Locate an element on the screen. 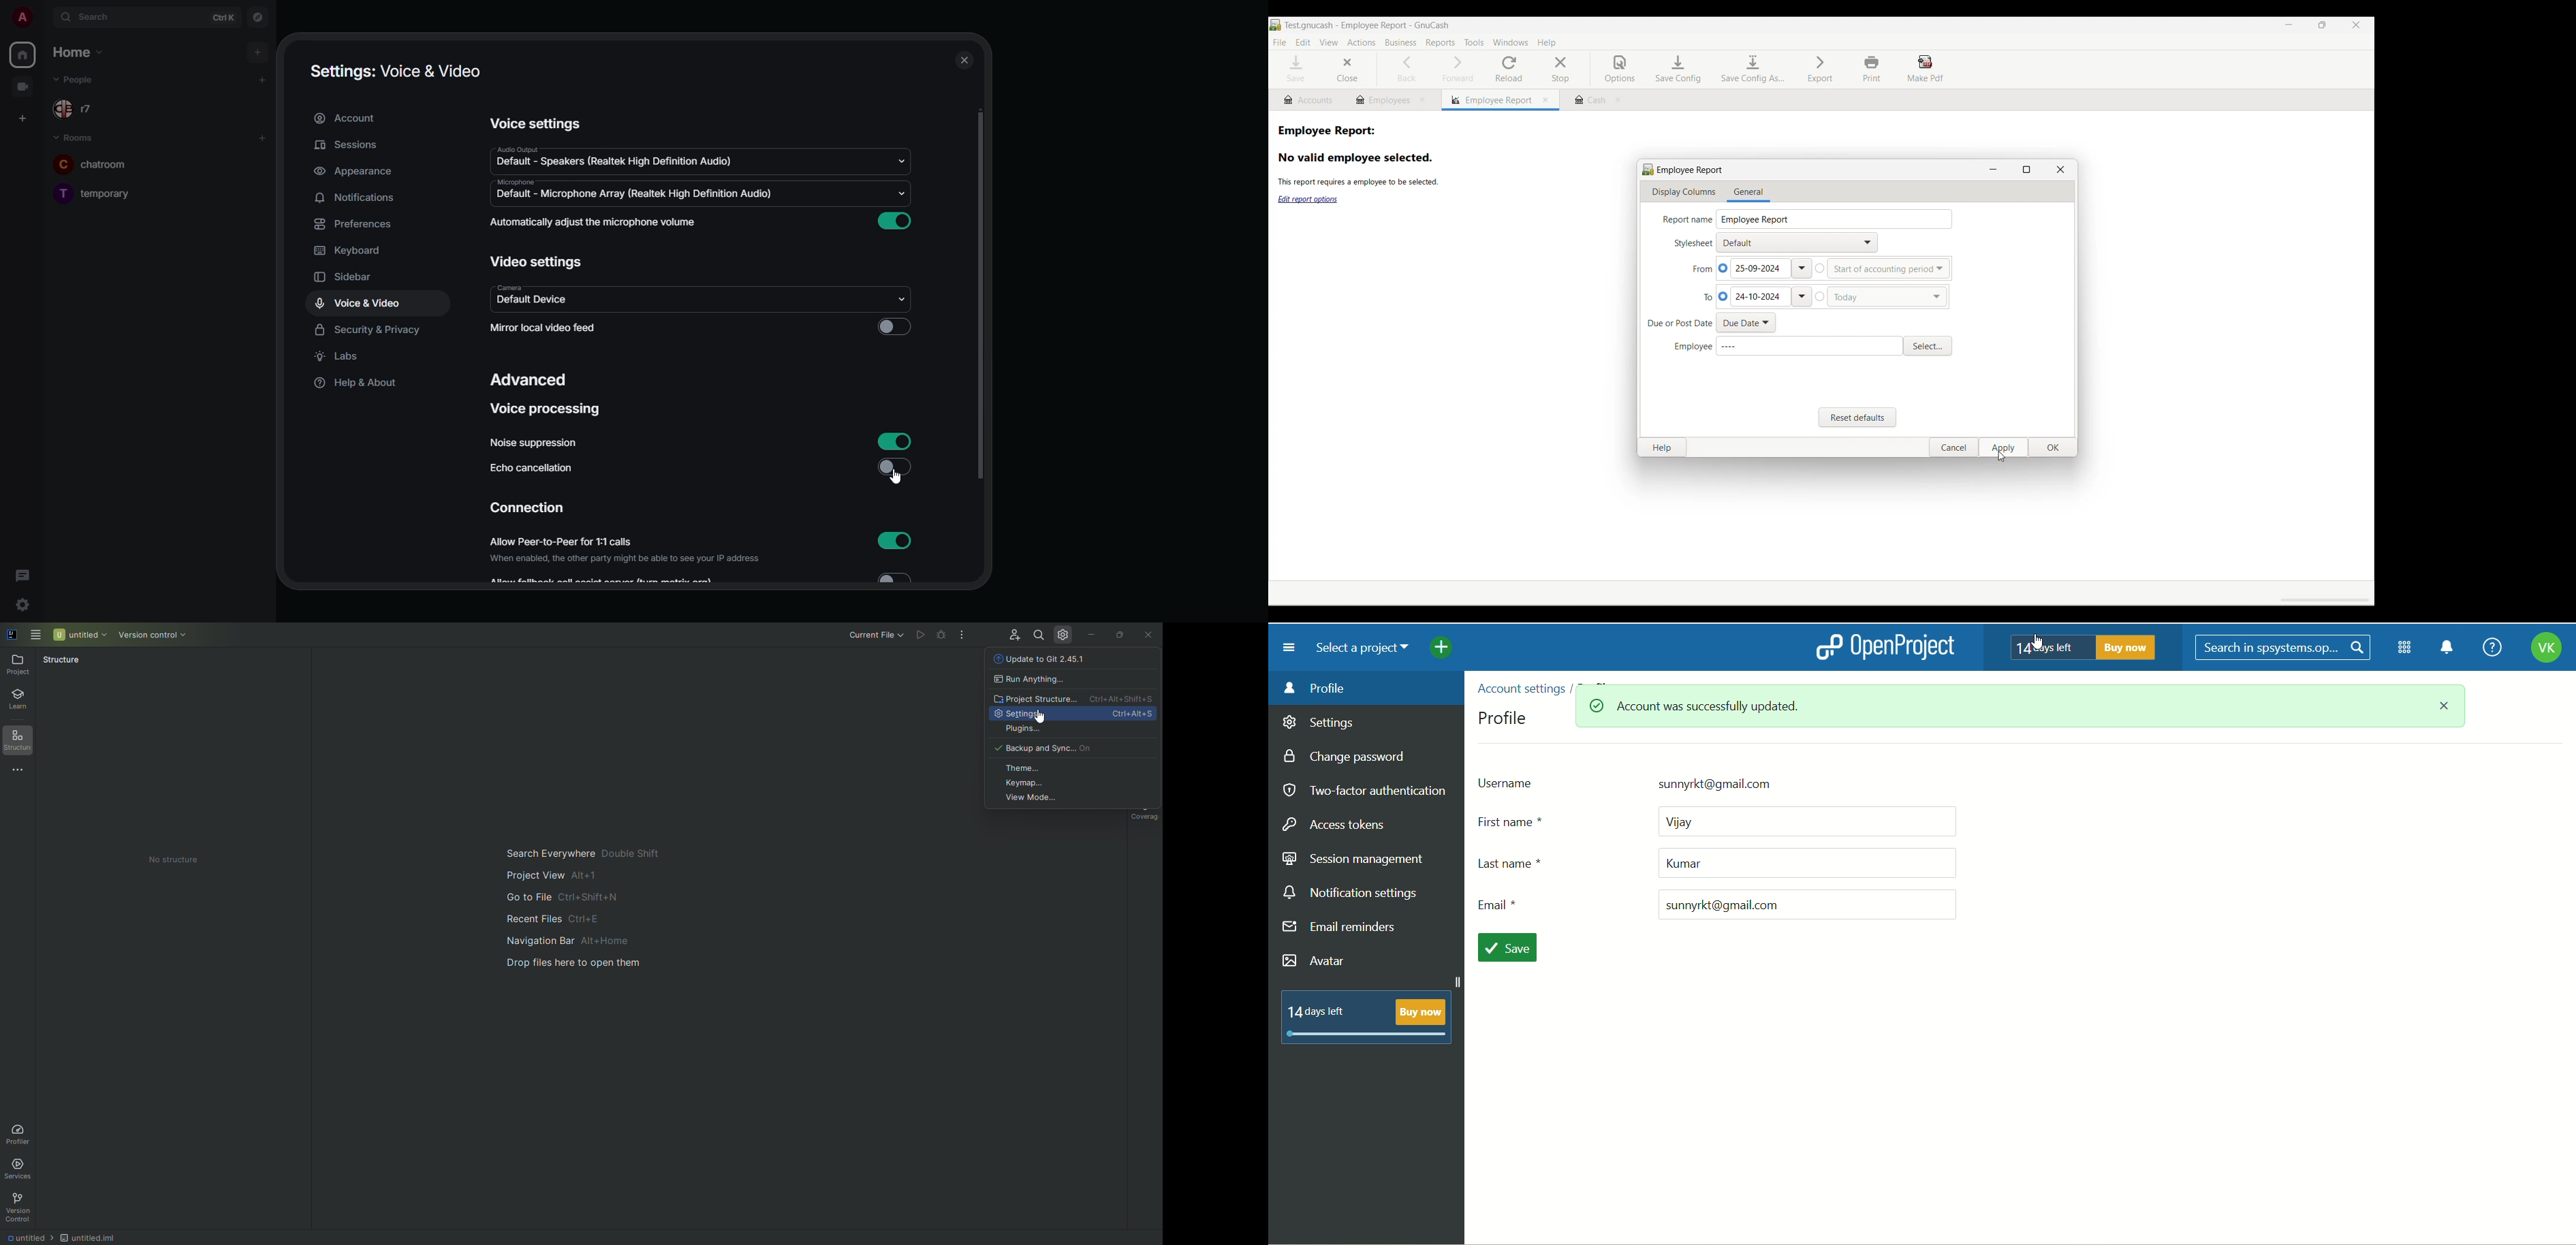  logo is located at coordinates (1827, 646).